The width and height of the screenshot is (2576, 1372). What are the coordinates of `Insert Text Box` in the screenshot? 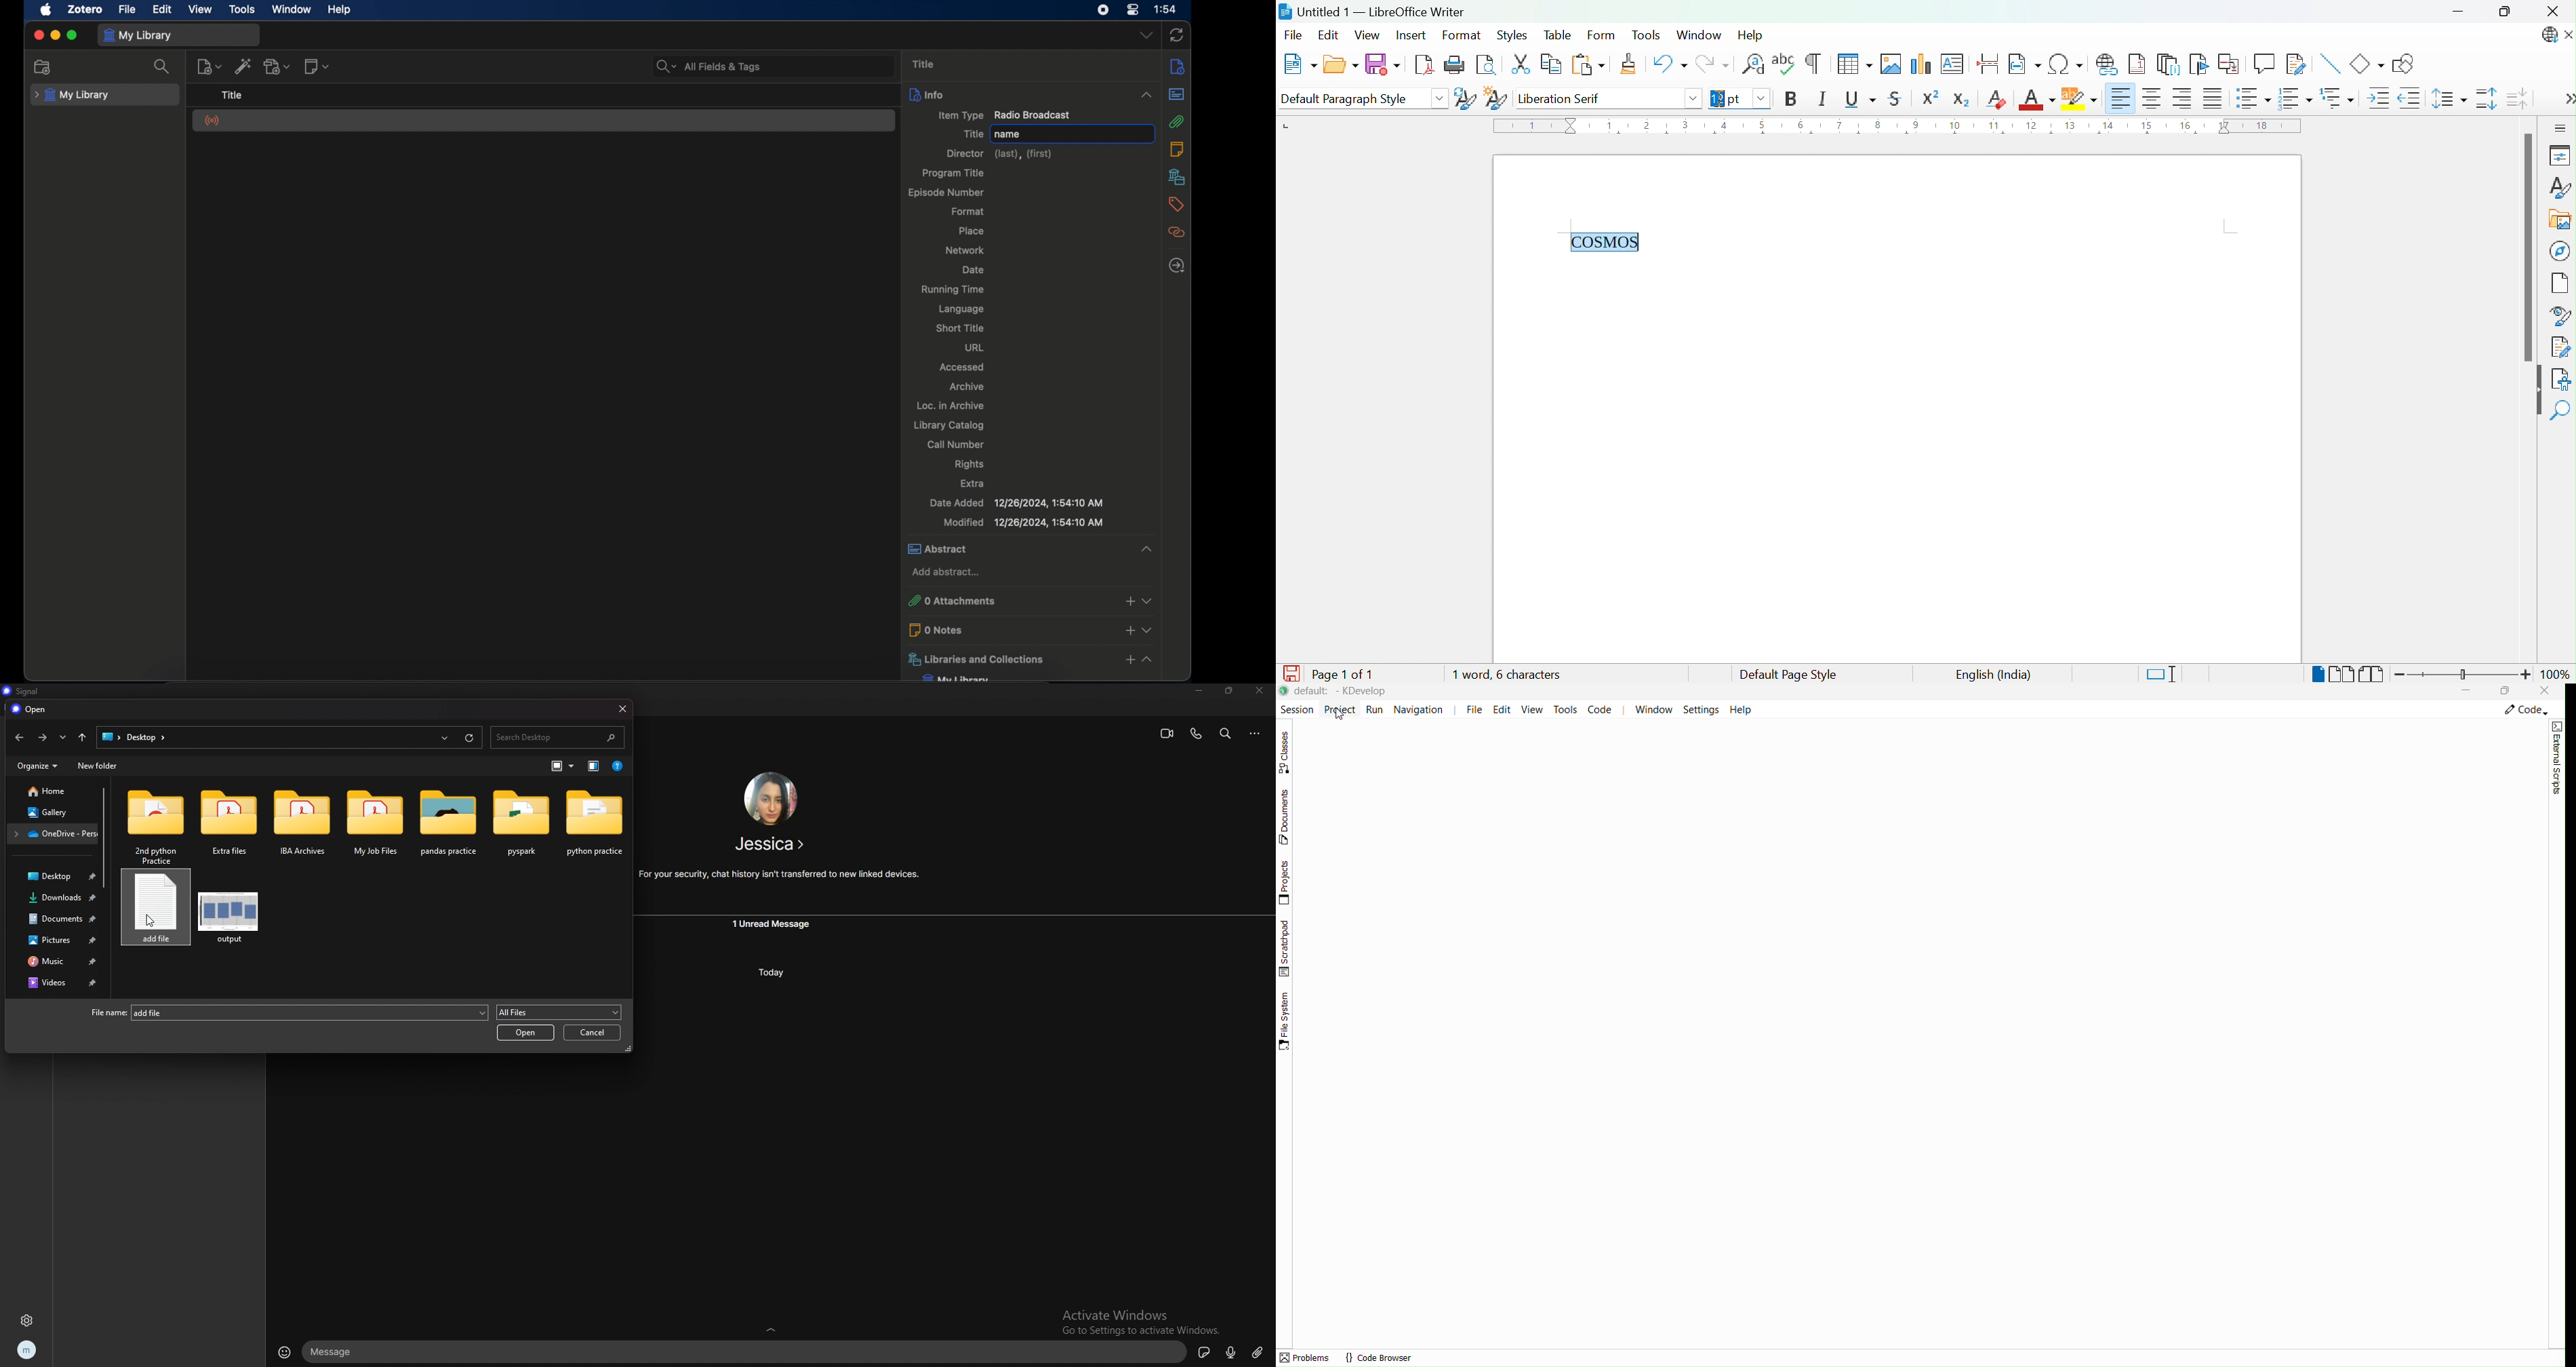 It's located at (1954, 62).